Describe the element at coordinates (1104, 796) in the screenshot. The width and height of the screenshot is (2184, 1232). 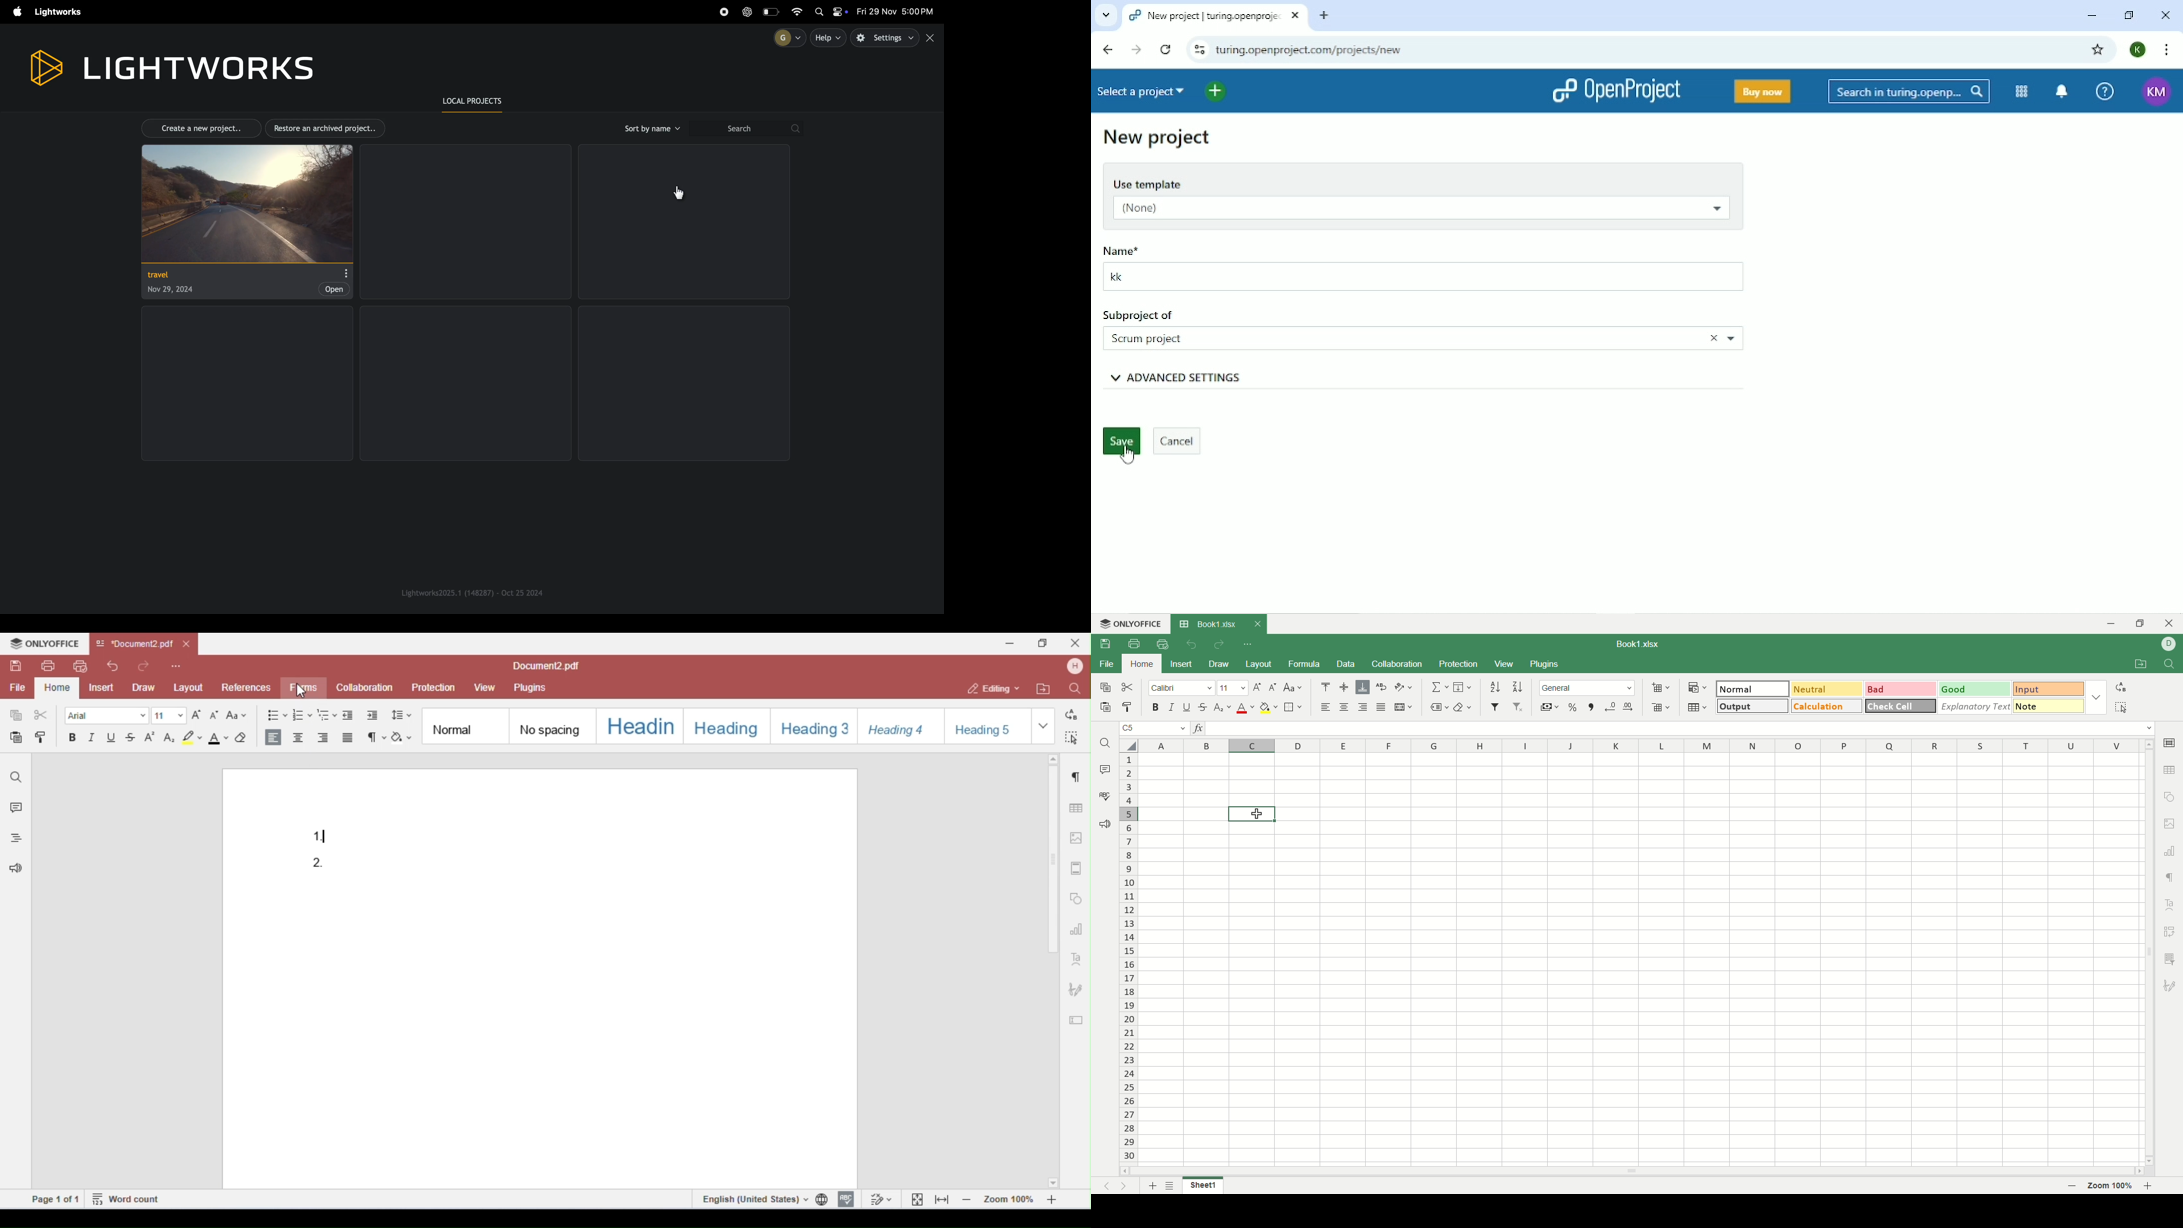
I see `spell check` at that location.